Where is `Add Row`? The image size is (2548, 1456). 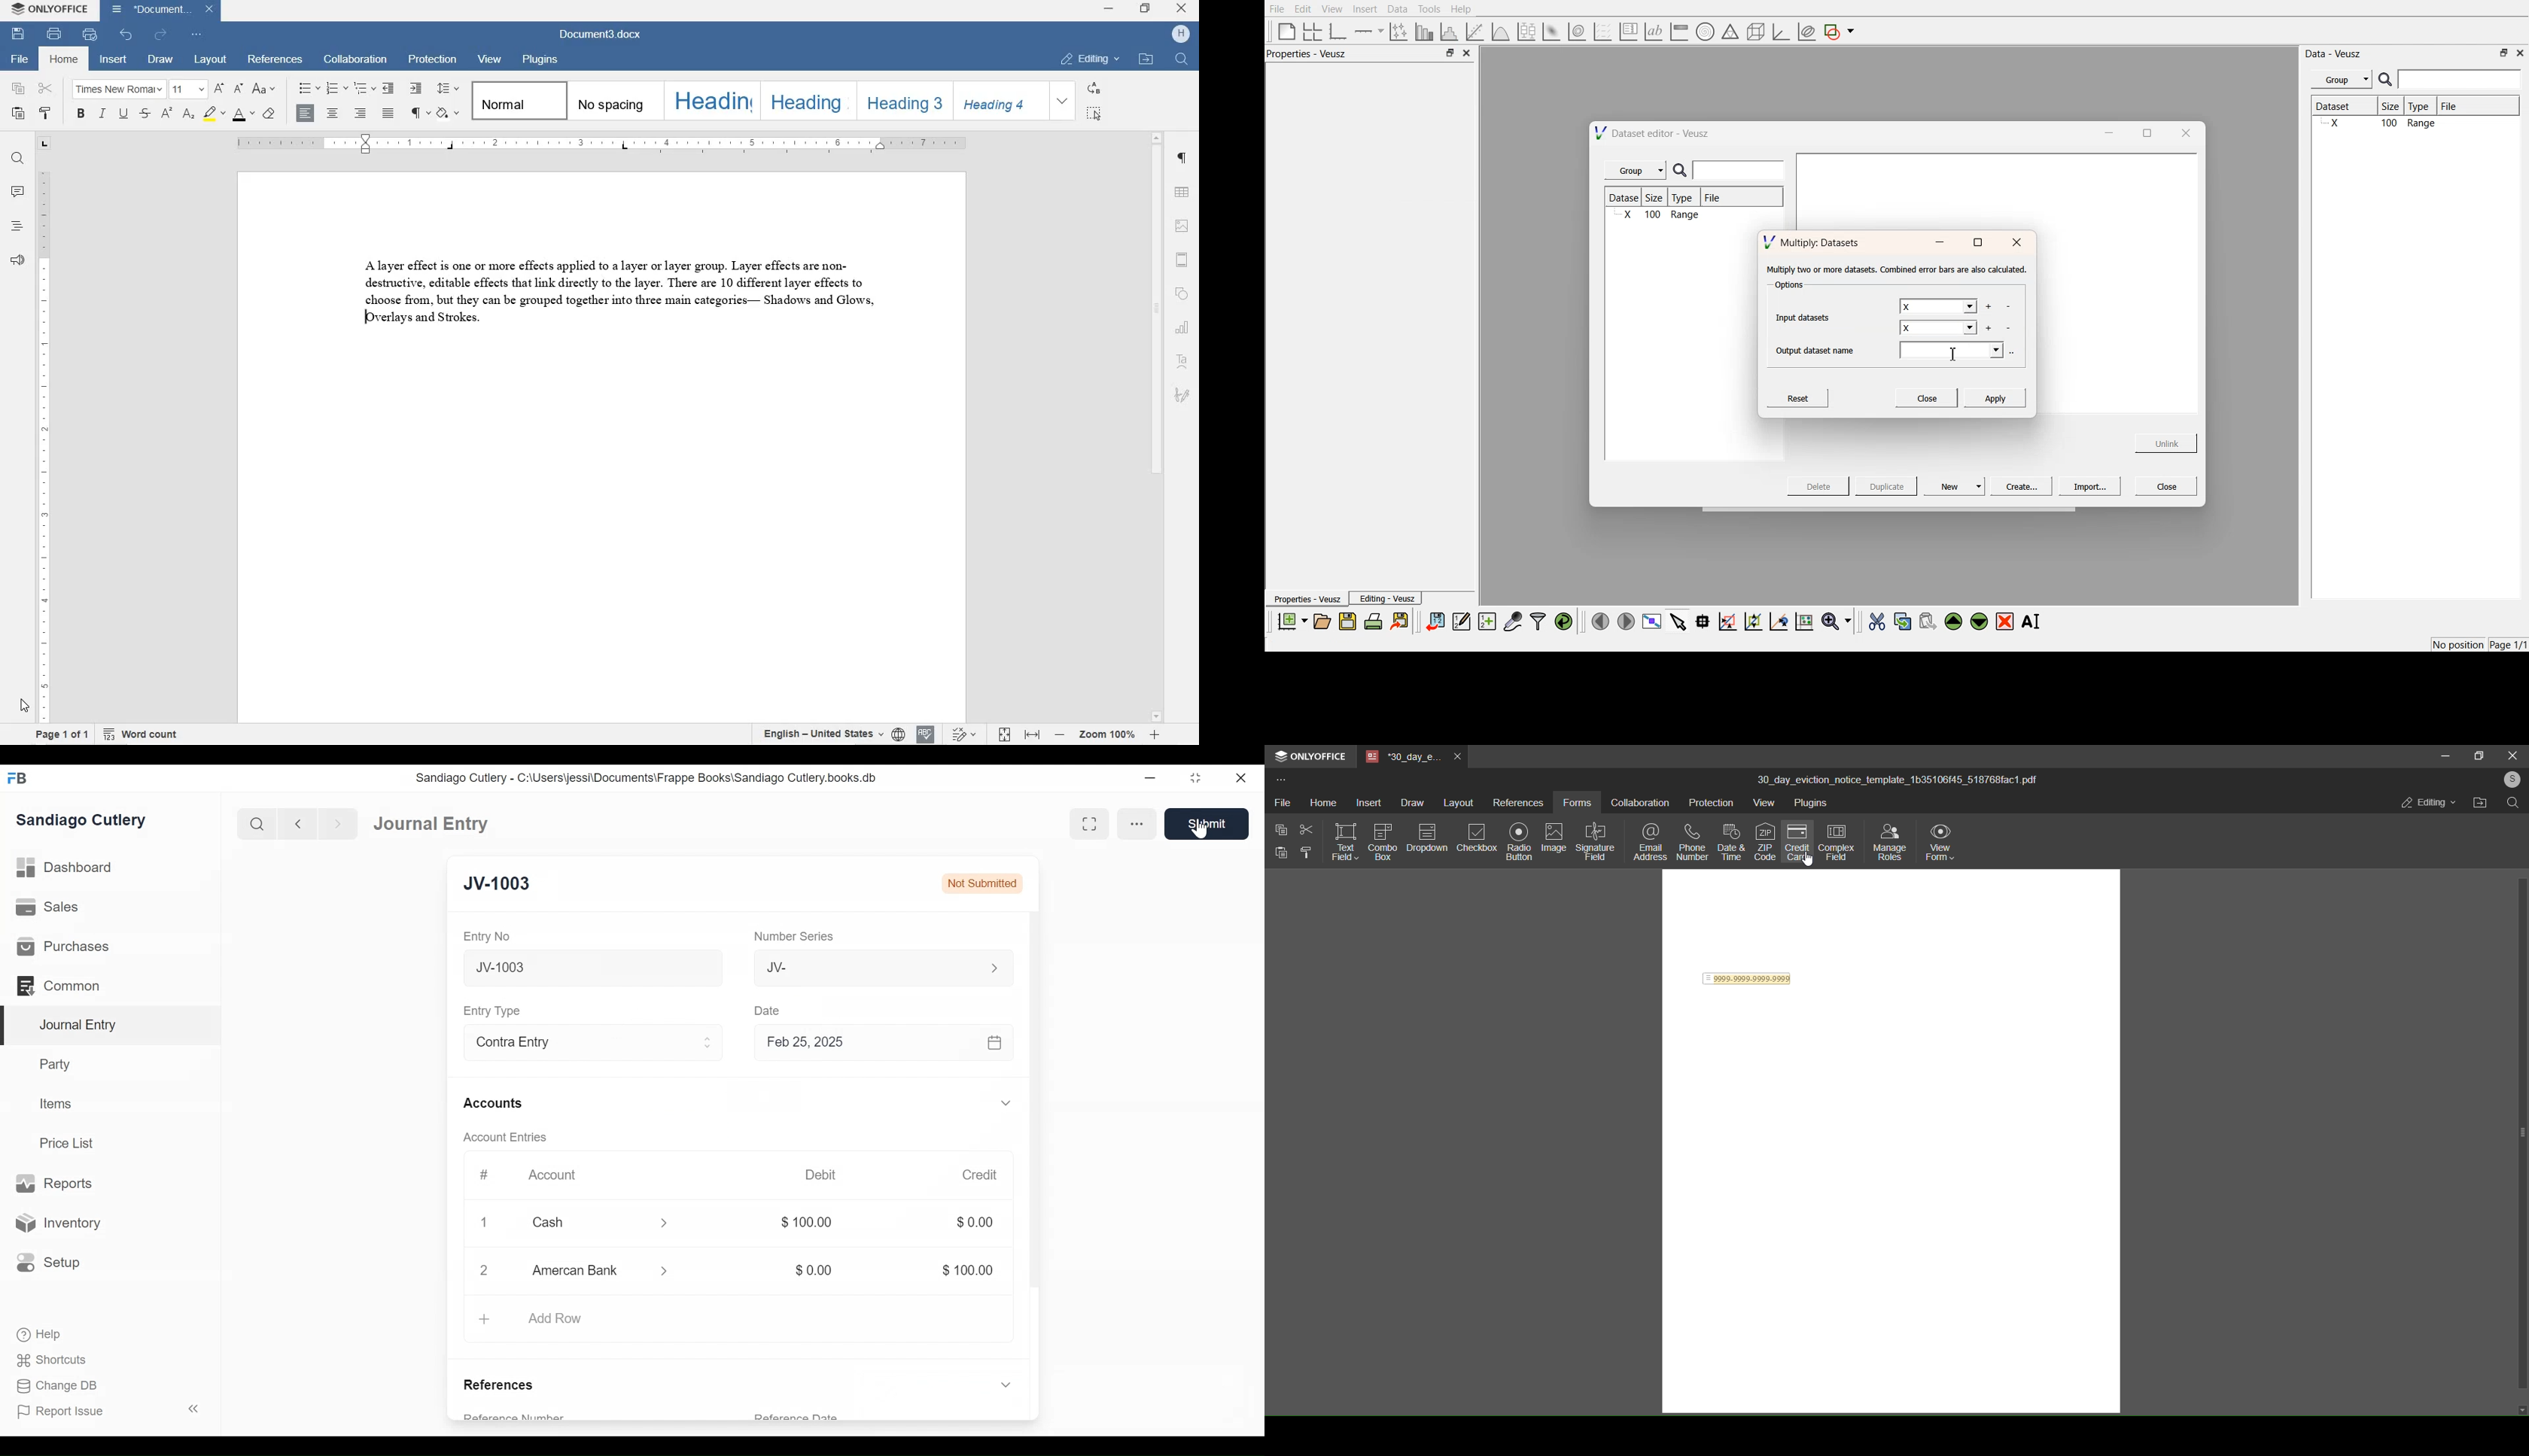 Add Row is located at coordinates (562, 1316).